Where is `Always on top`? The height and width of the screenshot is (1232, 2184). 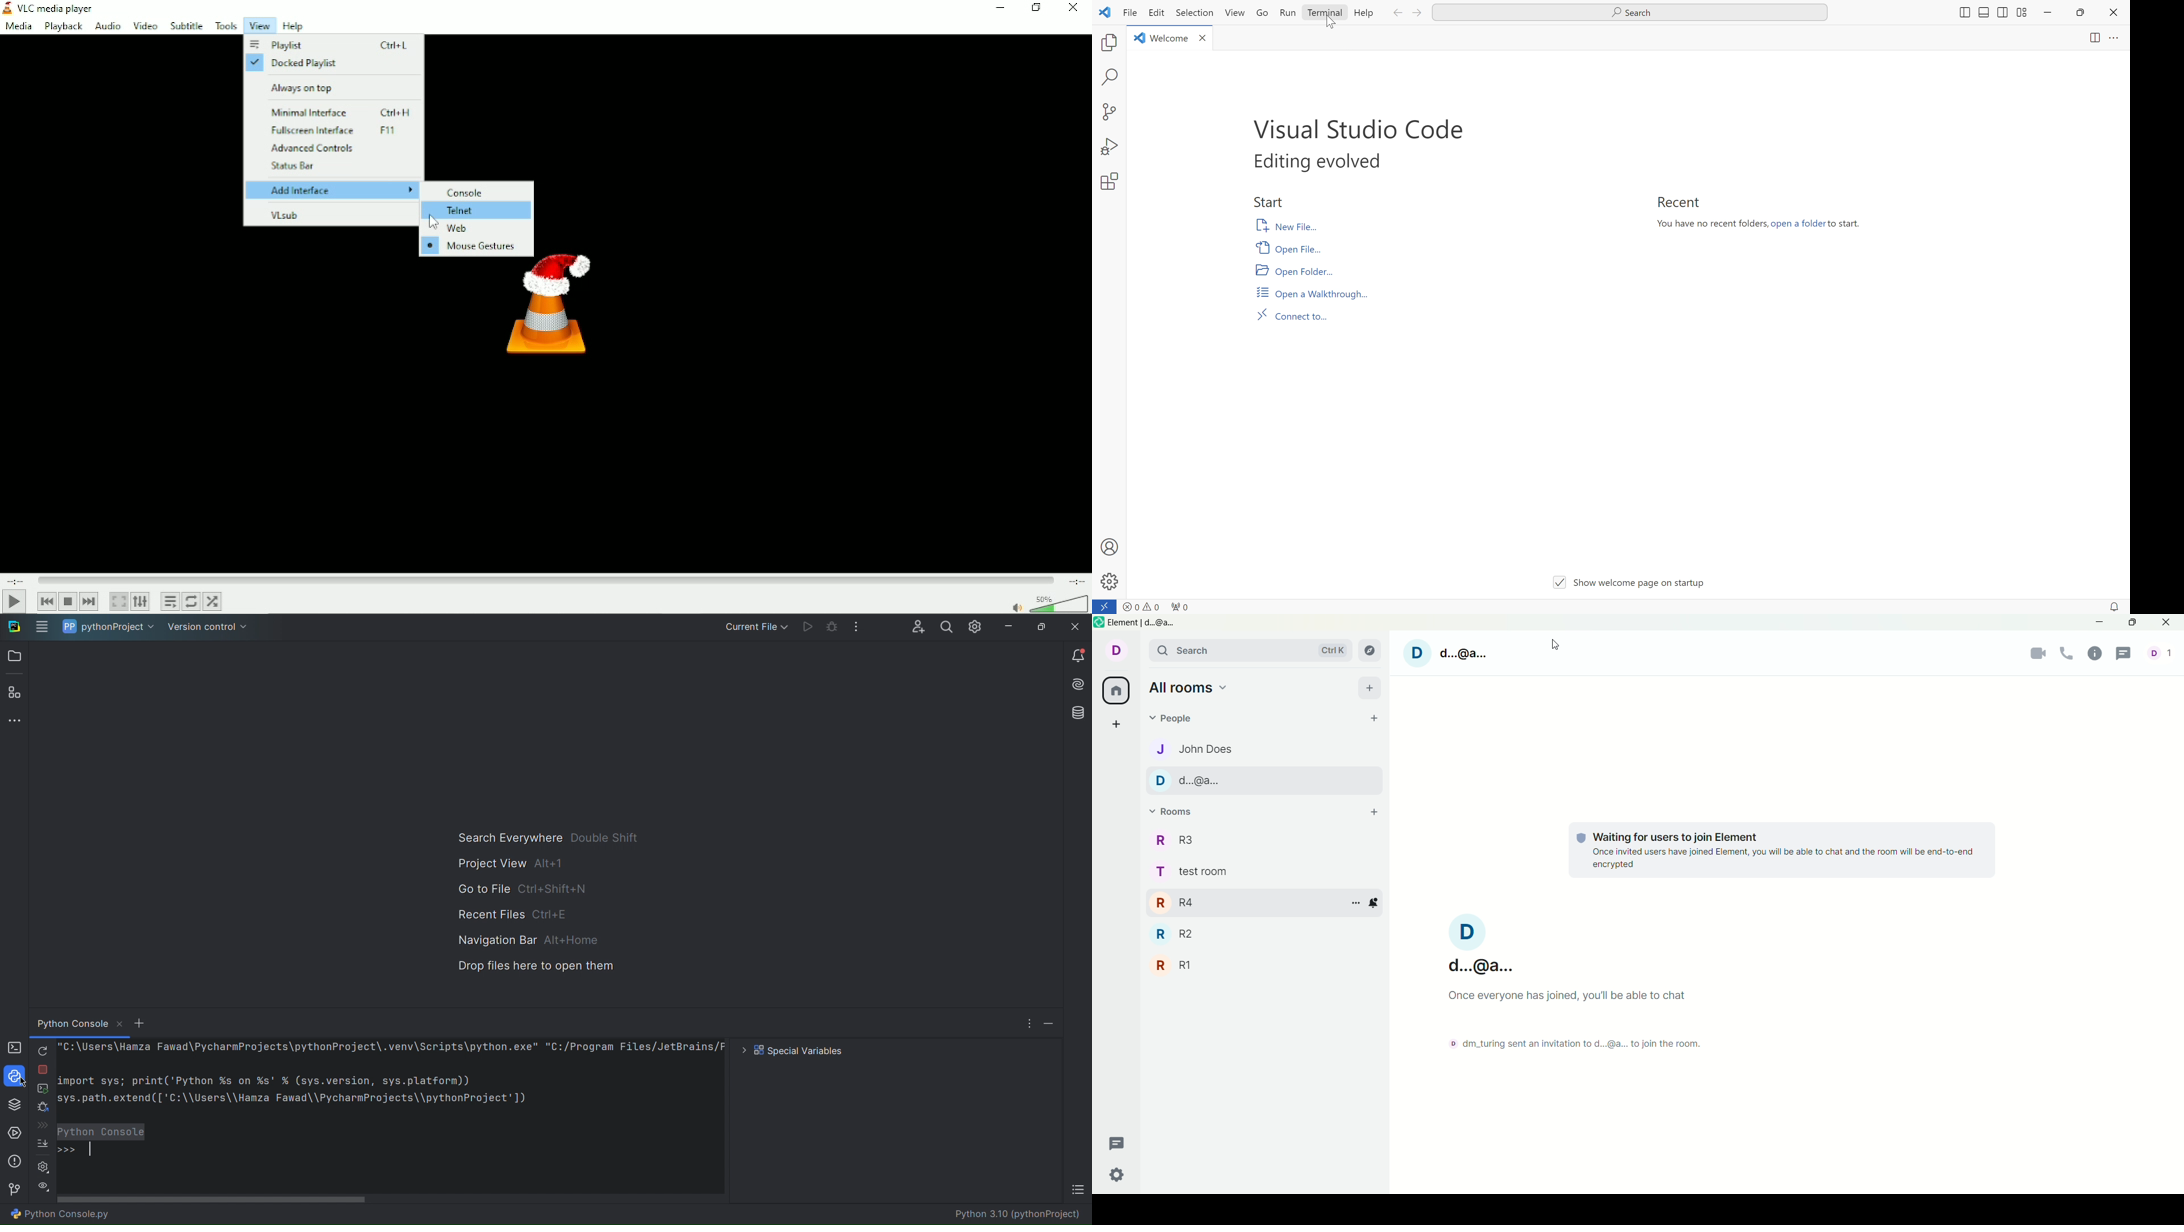
Always on top is located at coordinates (330, 86).